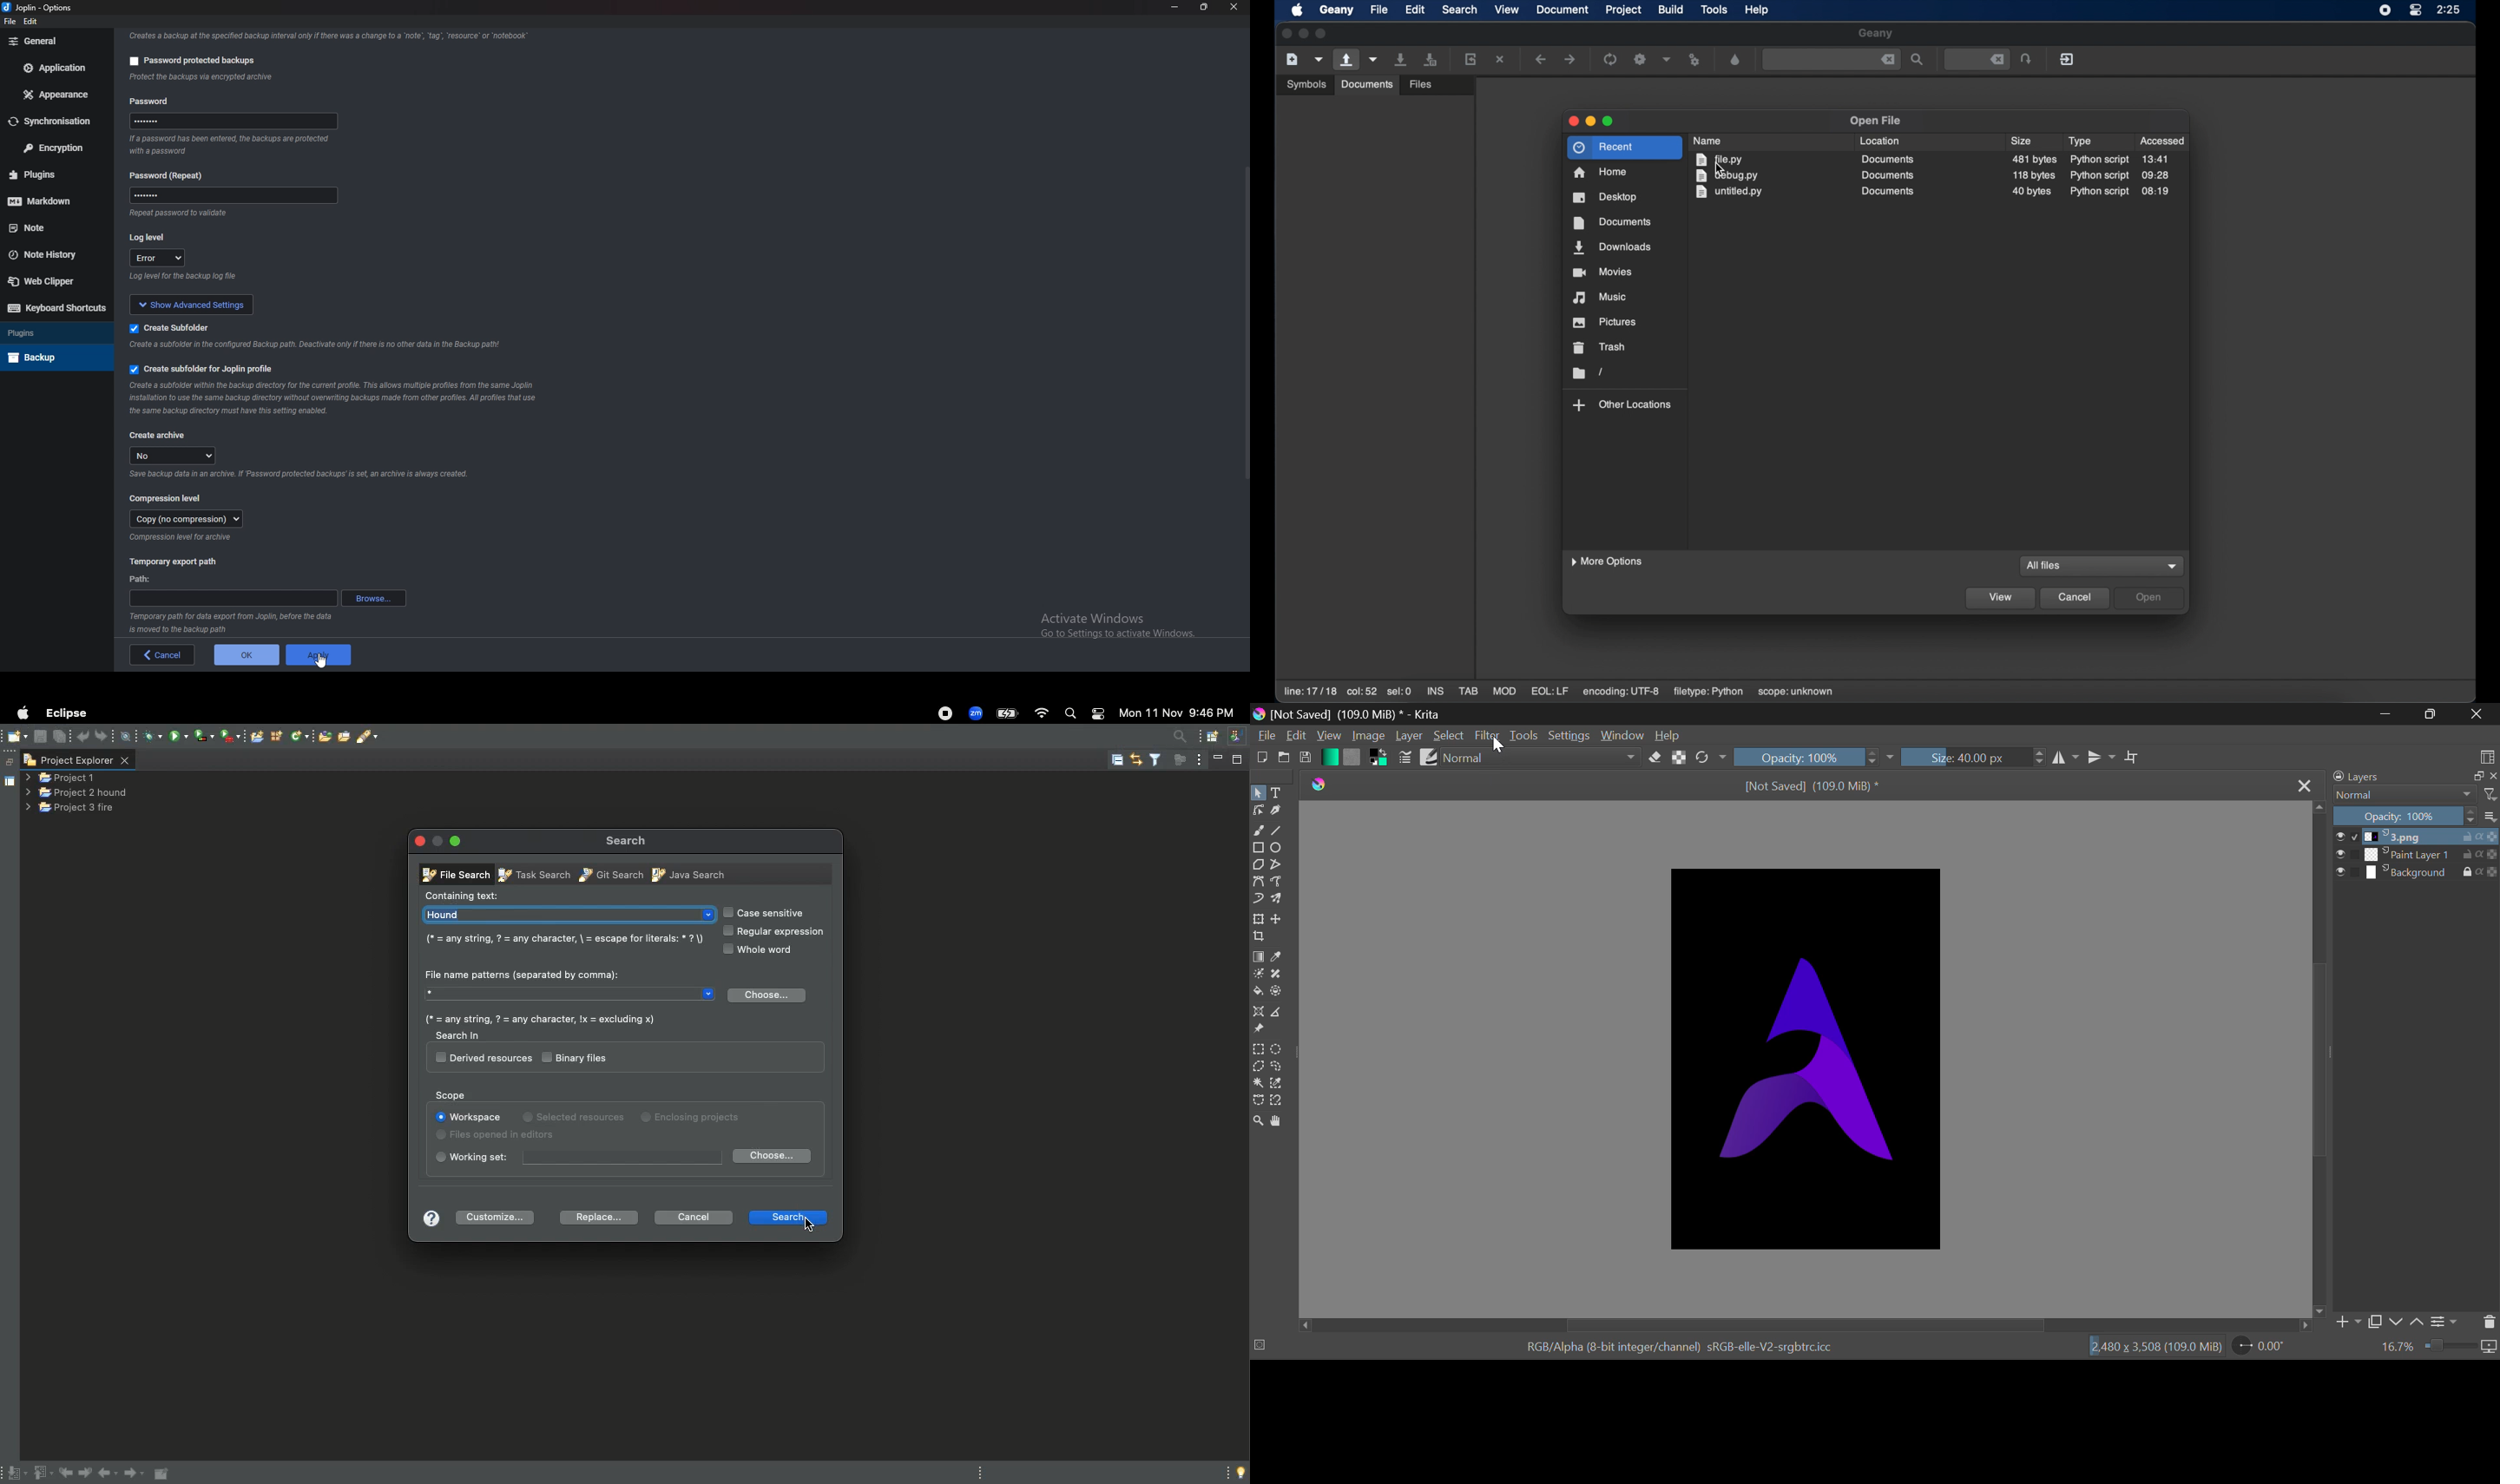 The height and width of the screenshot is (1484, 2520). What do you see at coordinates (2148, 598) in the screenshot?
I see `open` at bounding box center [2148, 598].